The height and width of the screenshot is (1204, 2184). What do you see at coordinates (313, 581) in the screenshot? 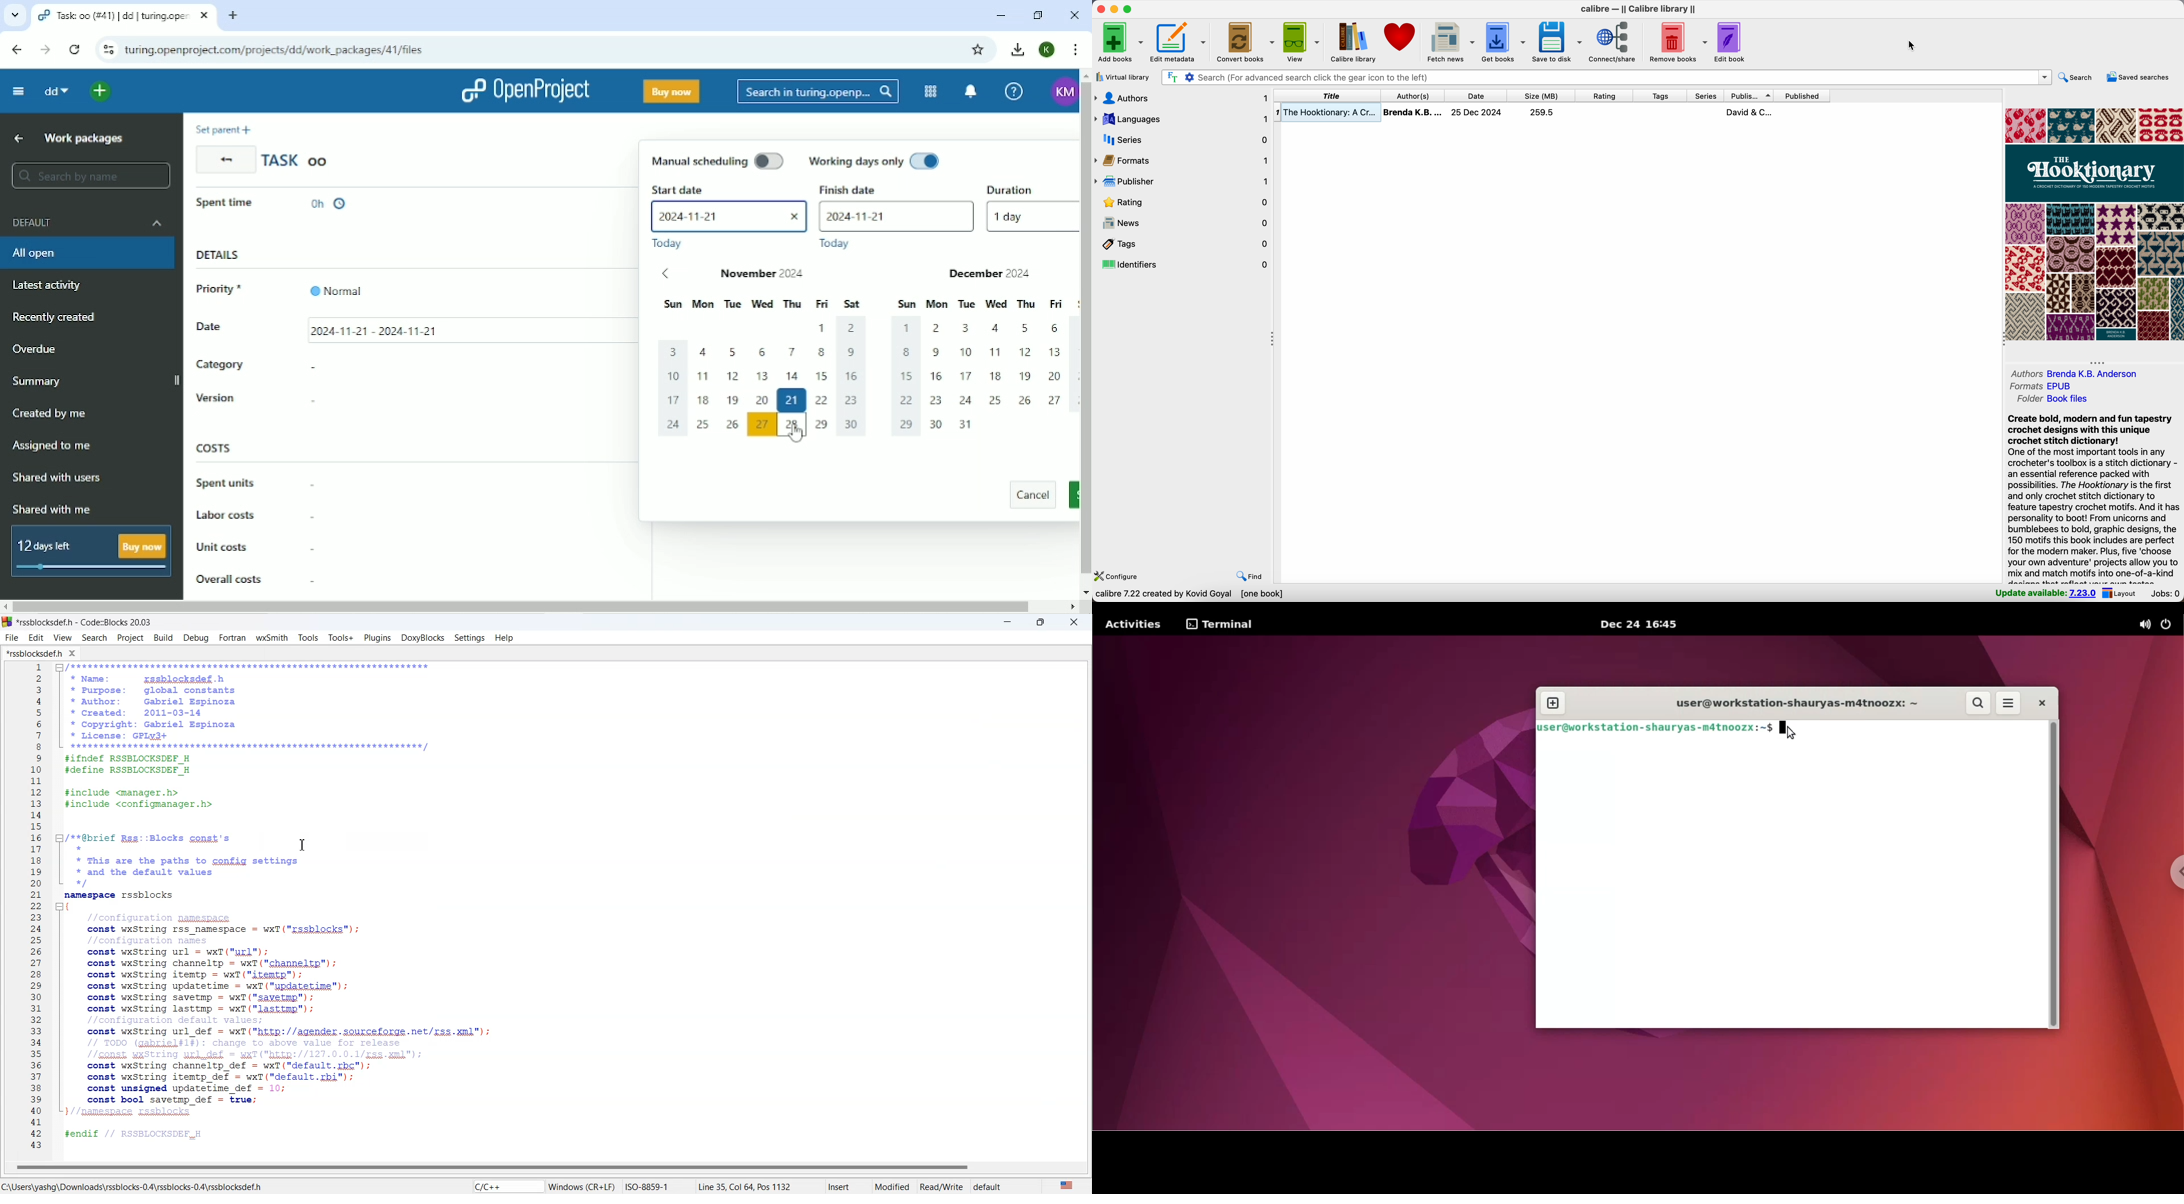
I see `-` at bounding box center [313, 581].